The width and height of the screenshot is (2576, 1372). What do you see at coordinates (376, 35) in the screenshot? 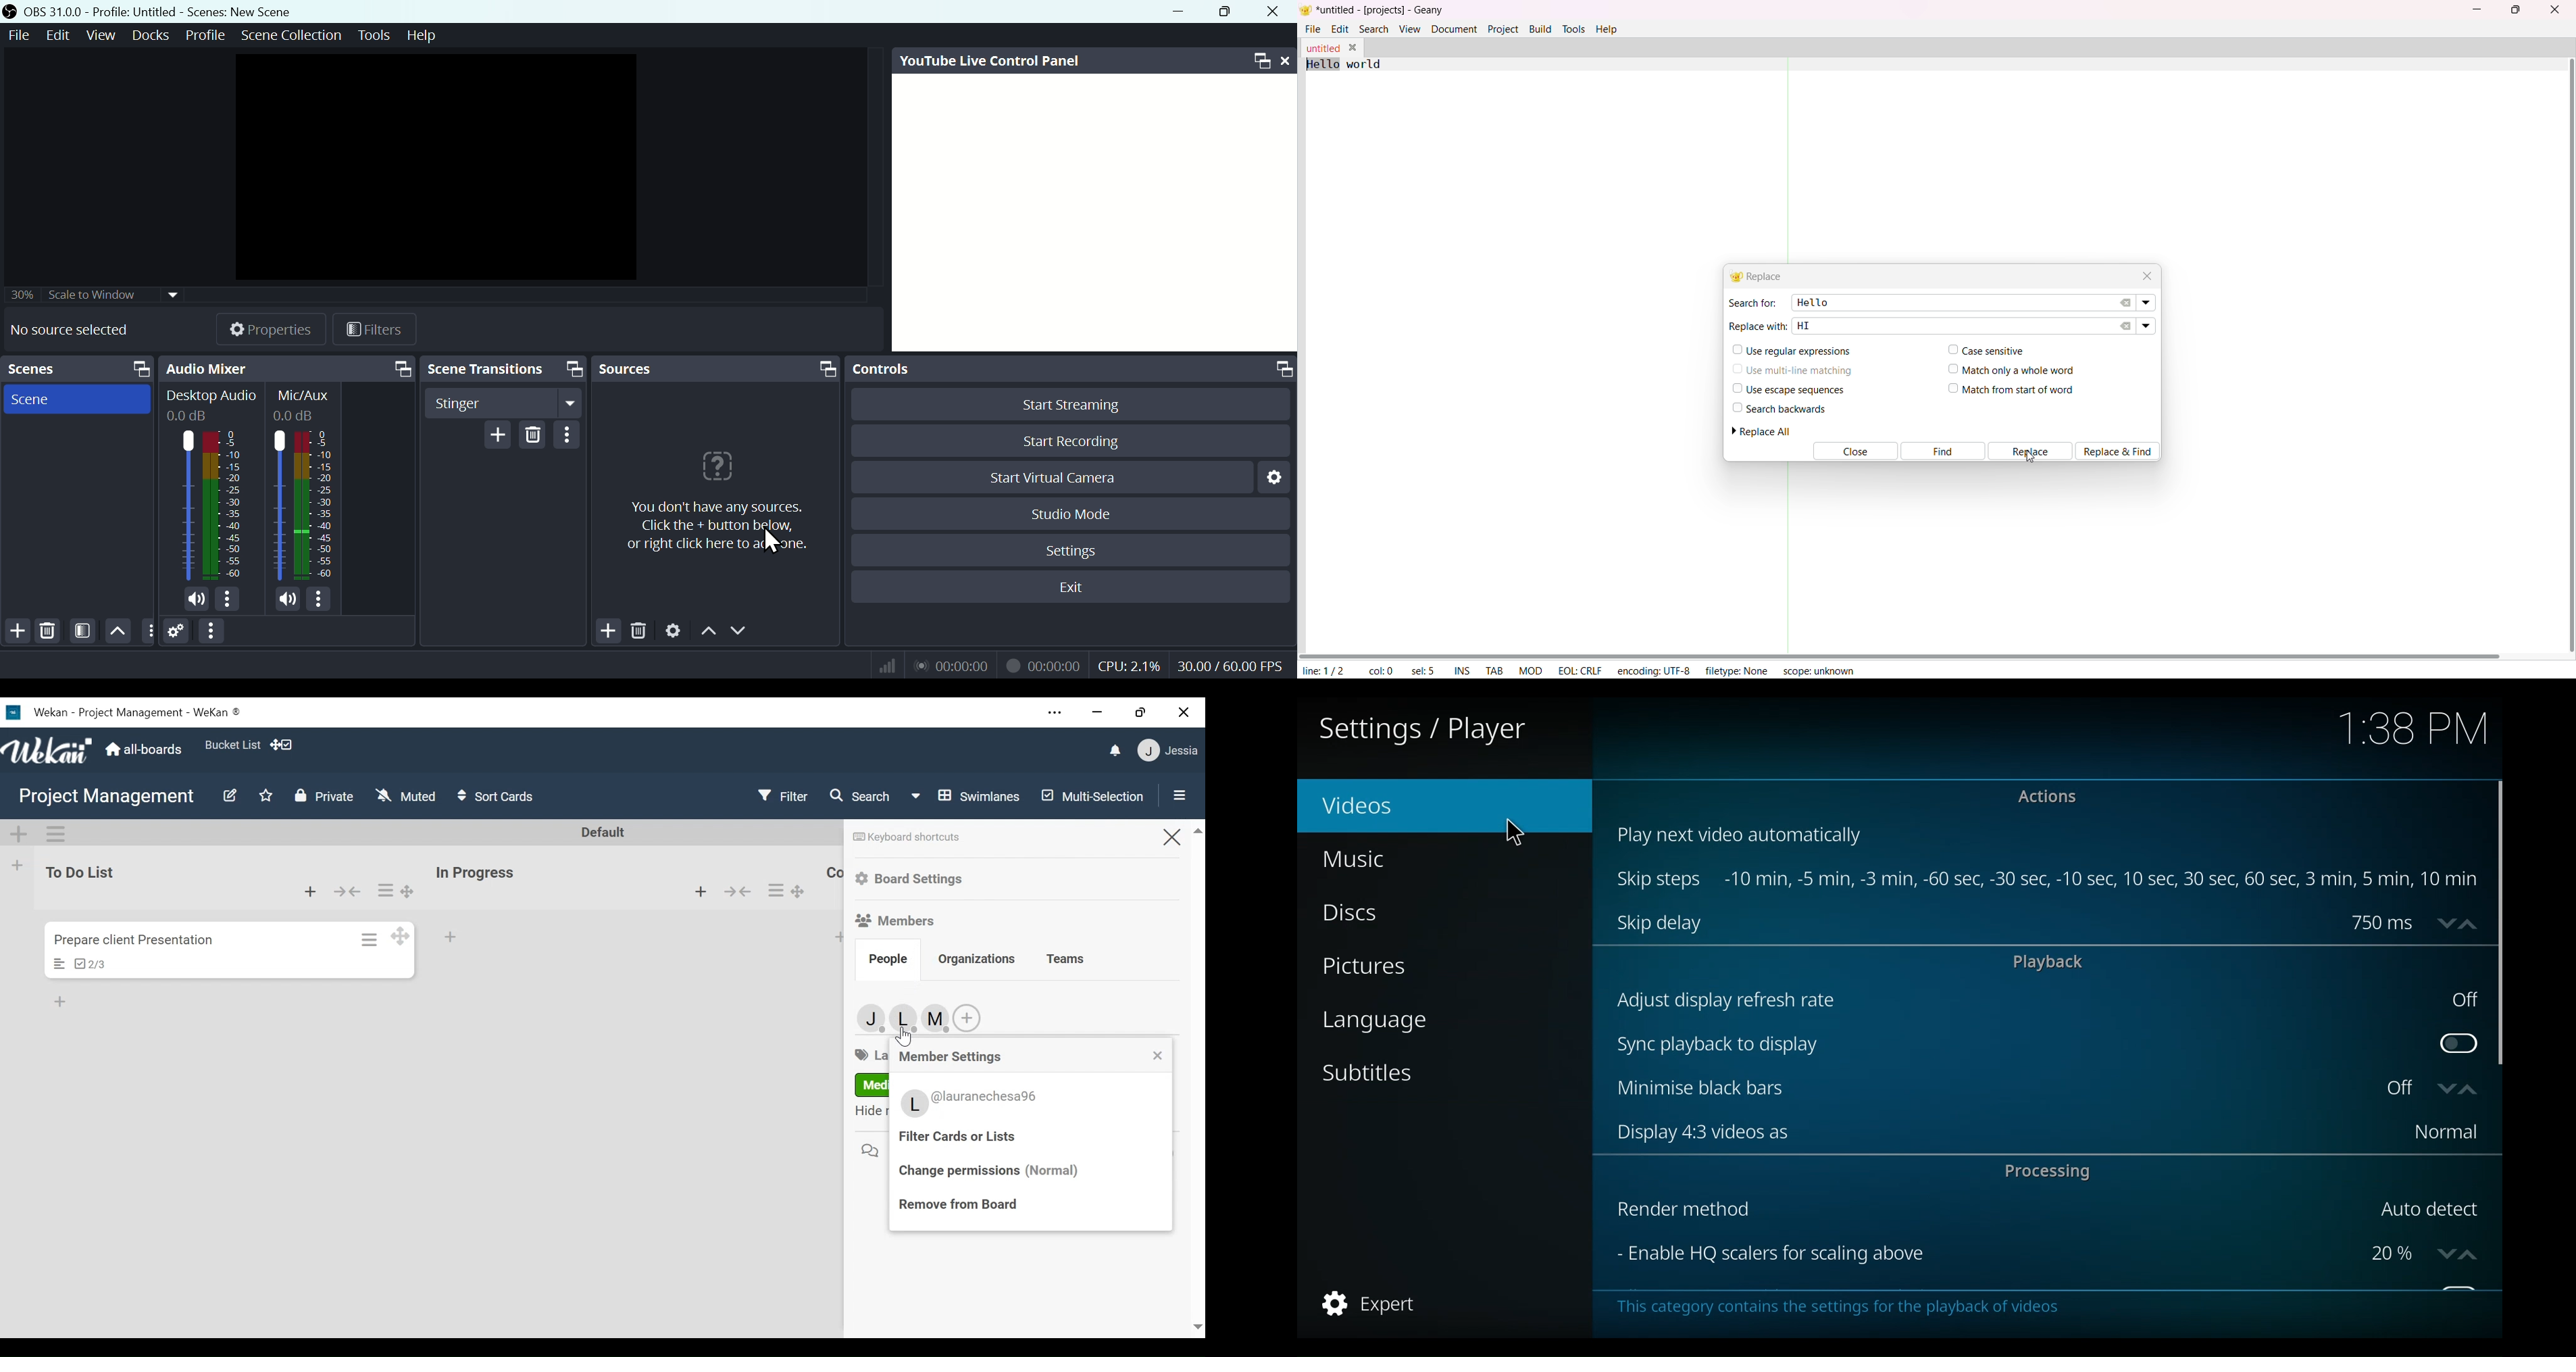
I see `Tools` at bounding box center [376, 35].